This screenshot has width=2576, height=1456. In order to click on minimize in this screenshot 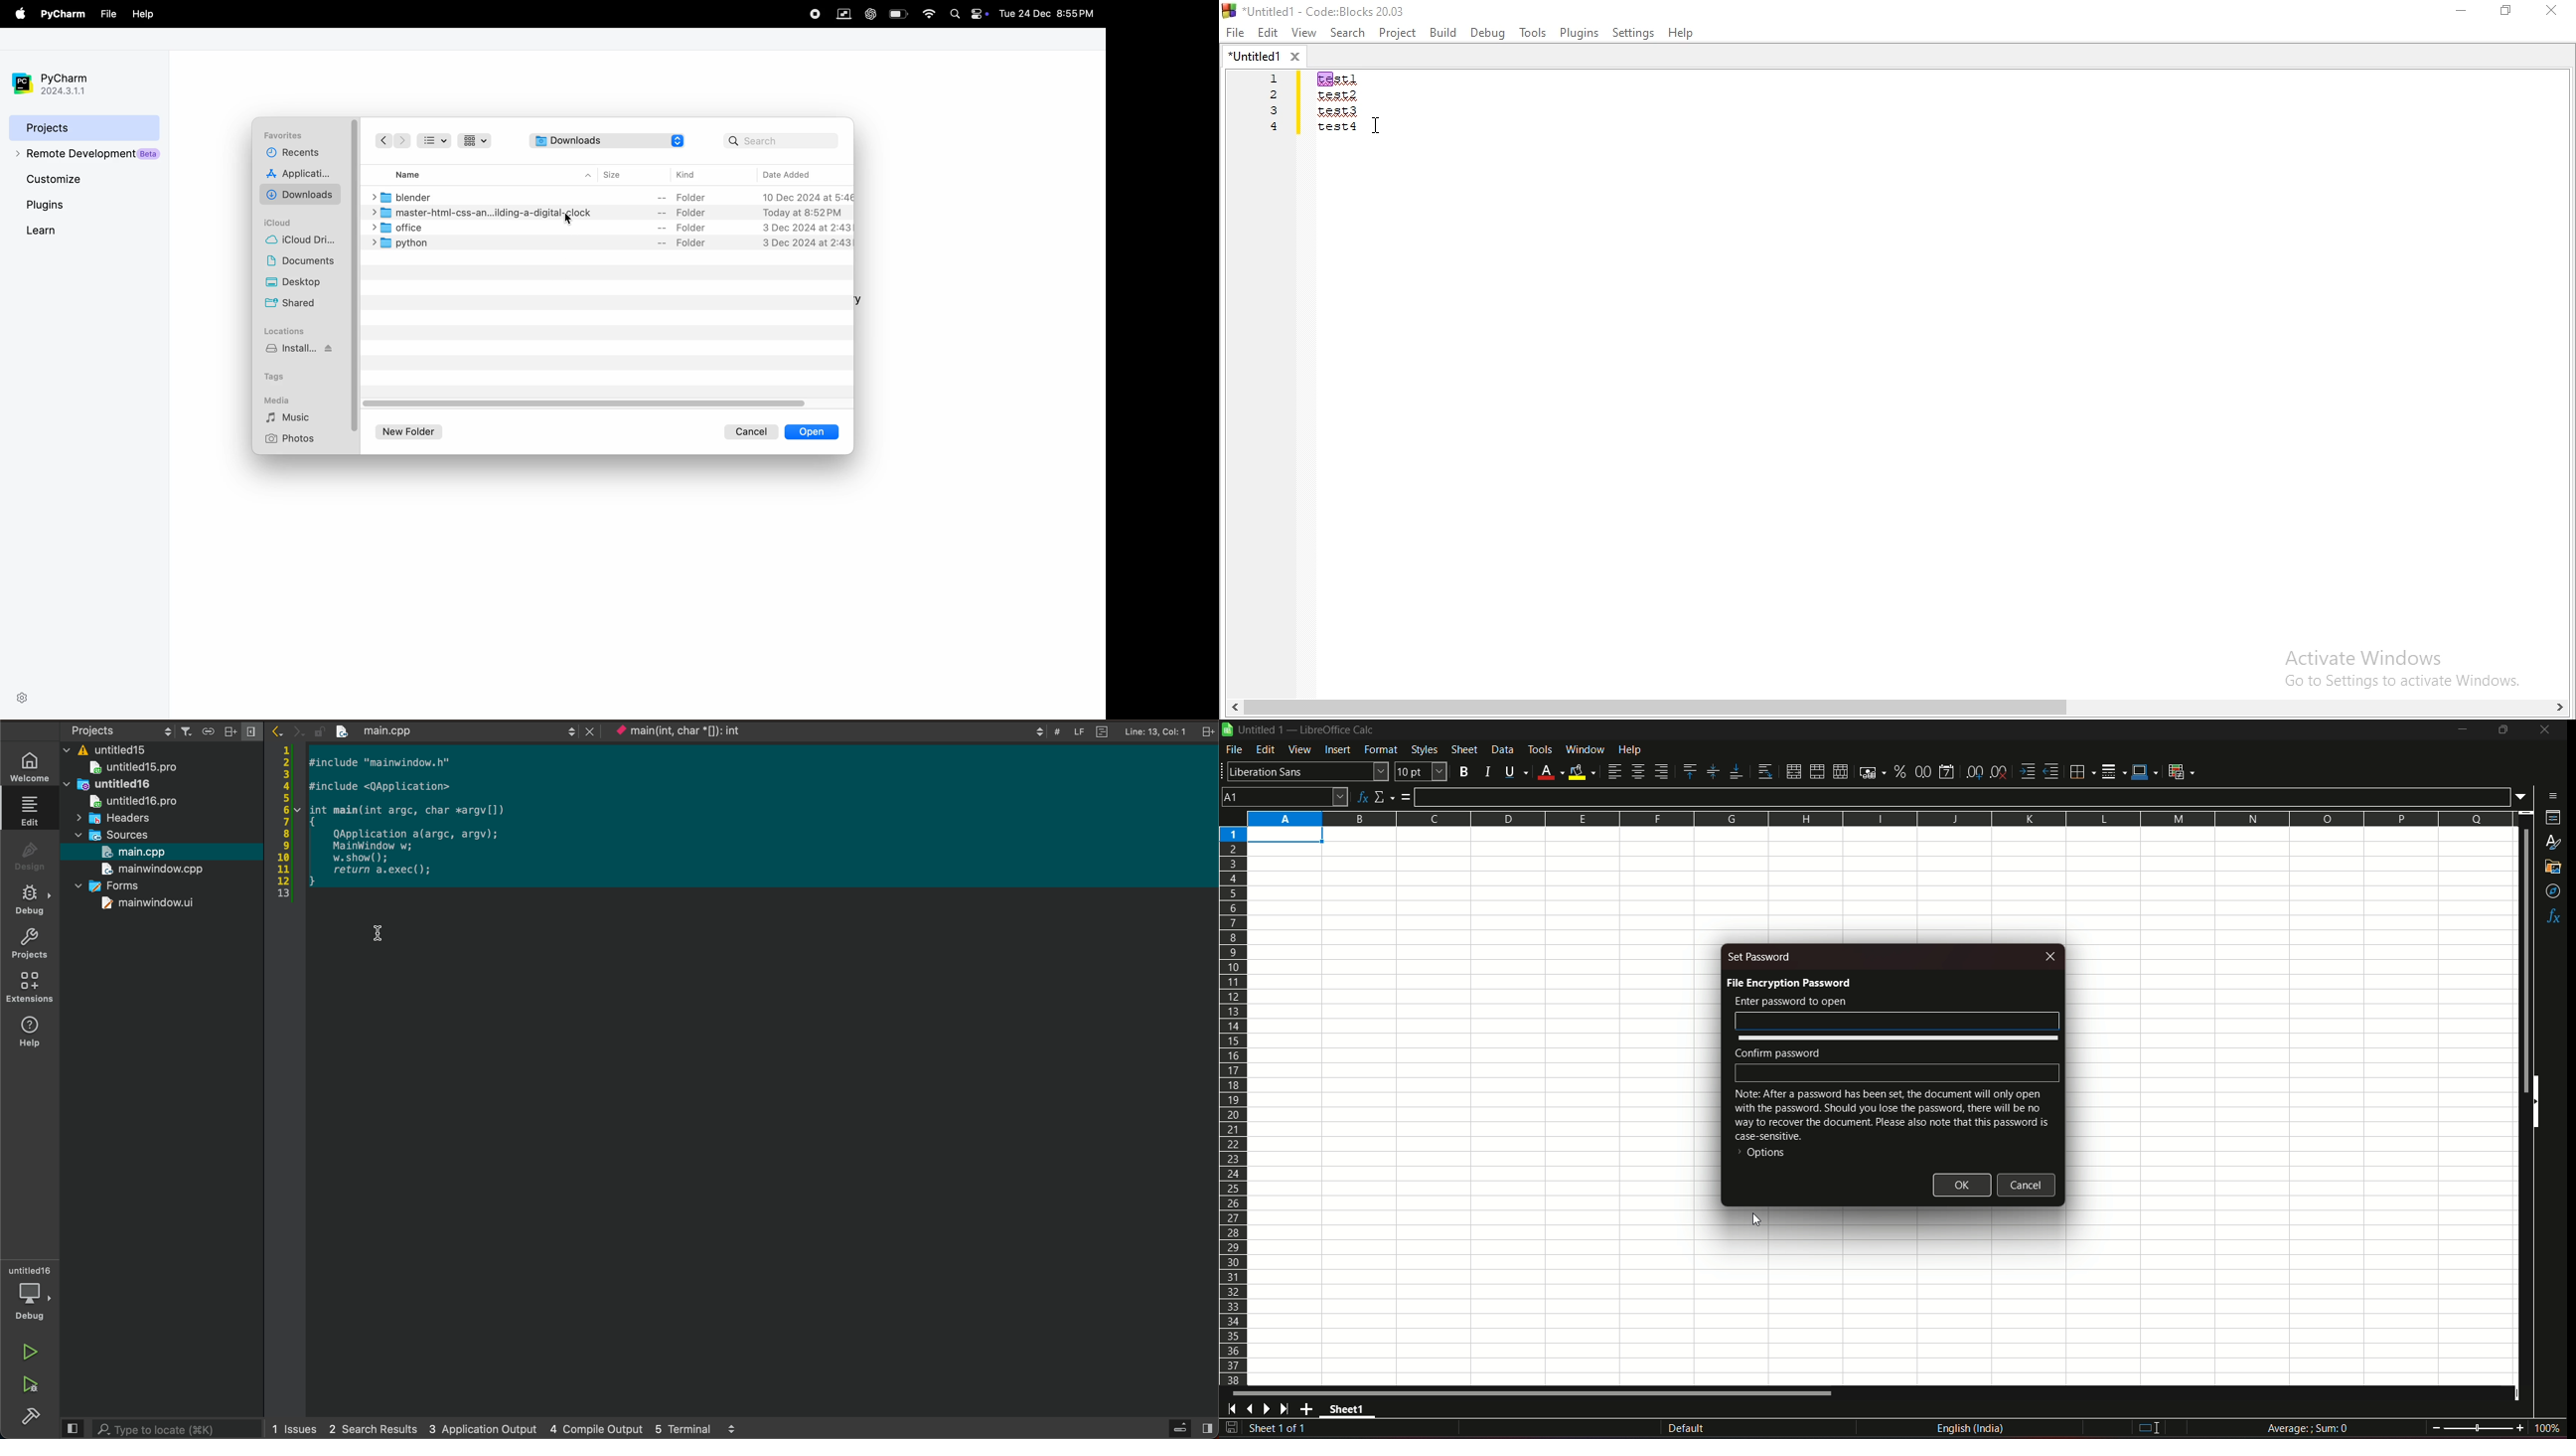, I will do `click(2461, 730)`.